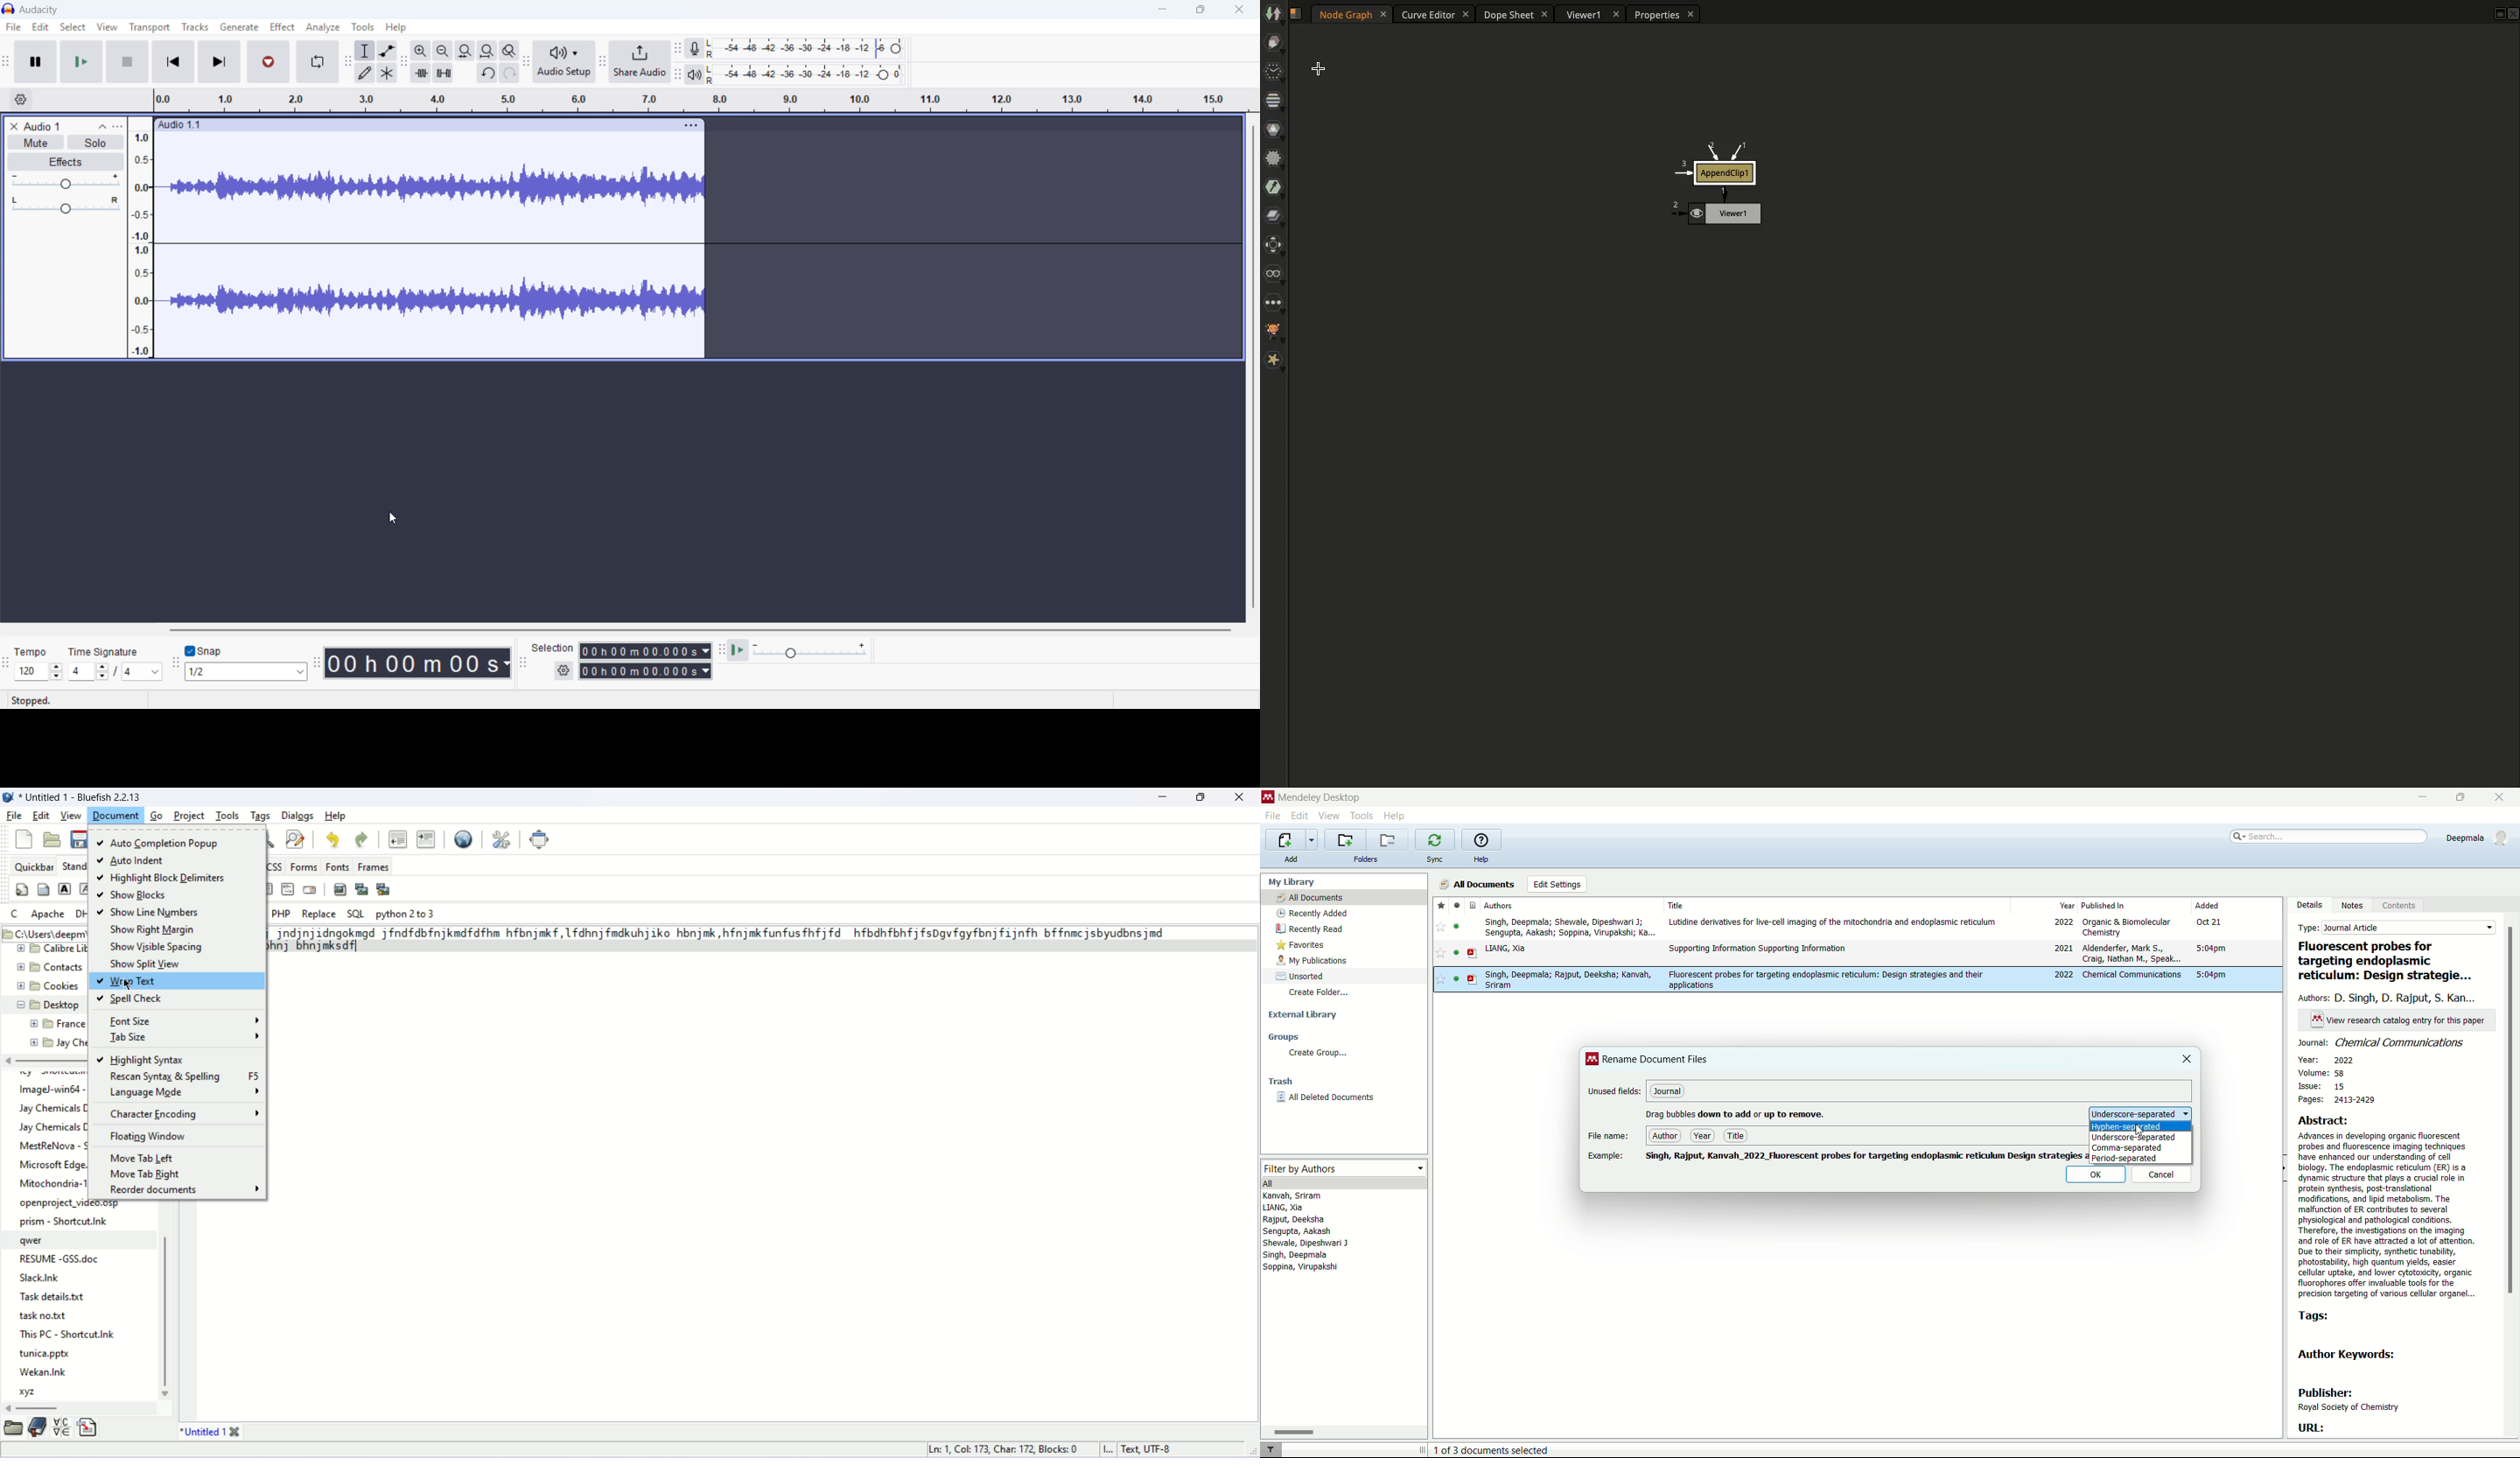  I want to click on edit settings, so click(1557, 884).